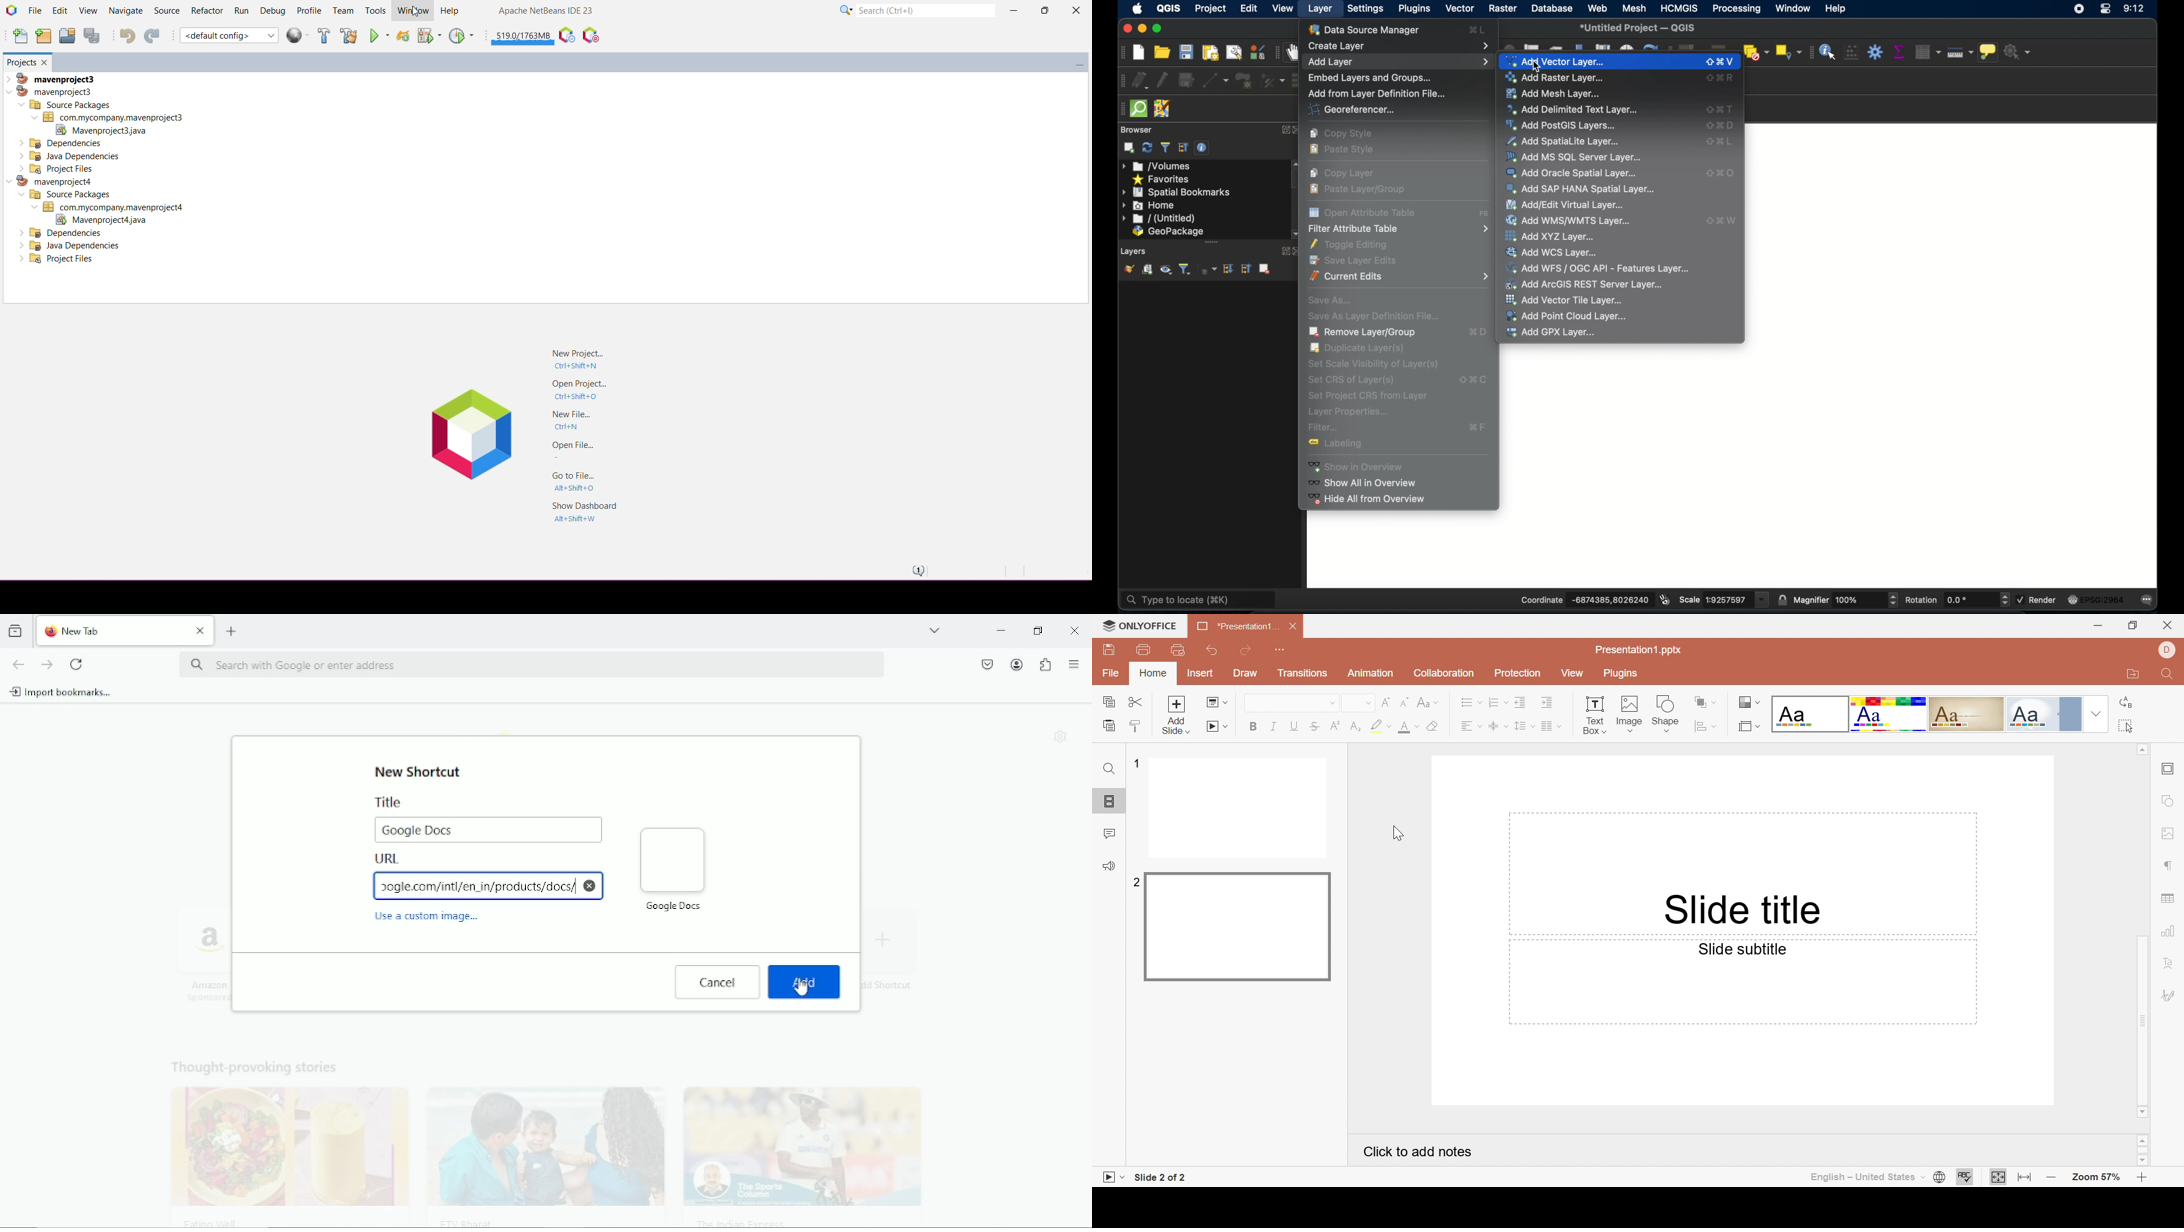 The height and width of the screenshot is (1232, 2184). I want to click on new paint layout, so click(1210, 52).